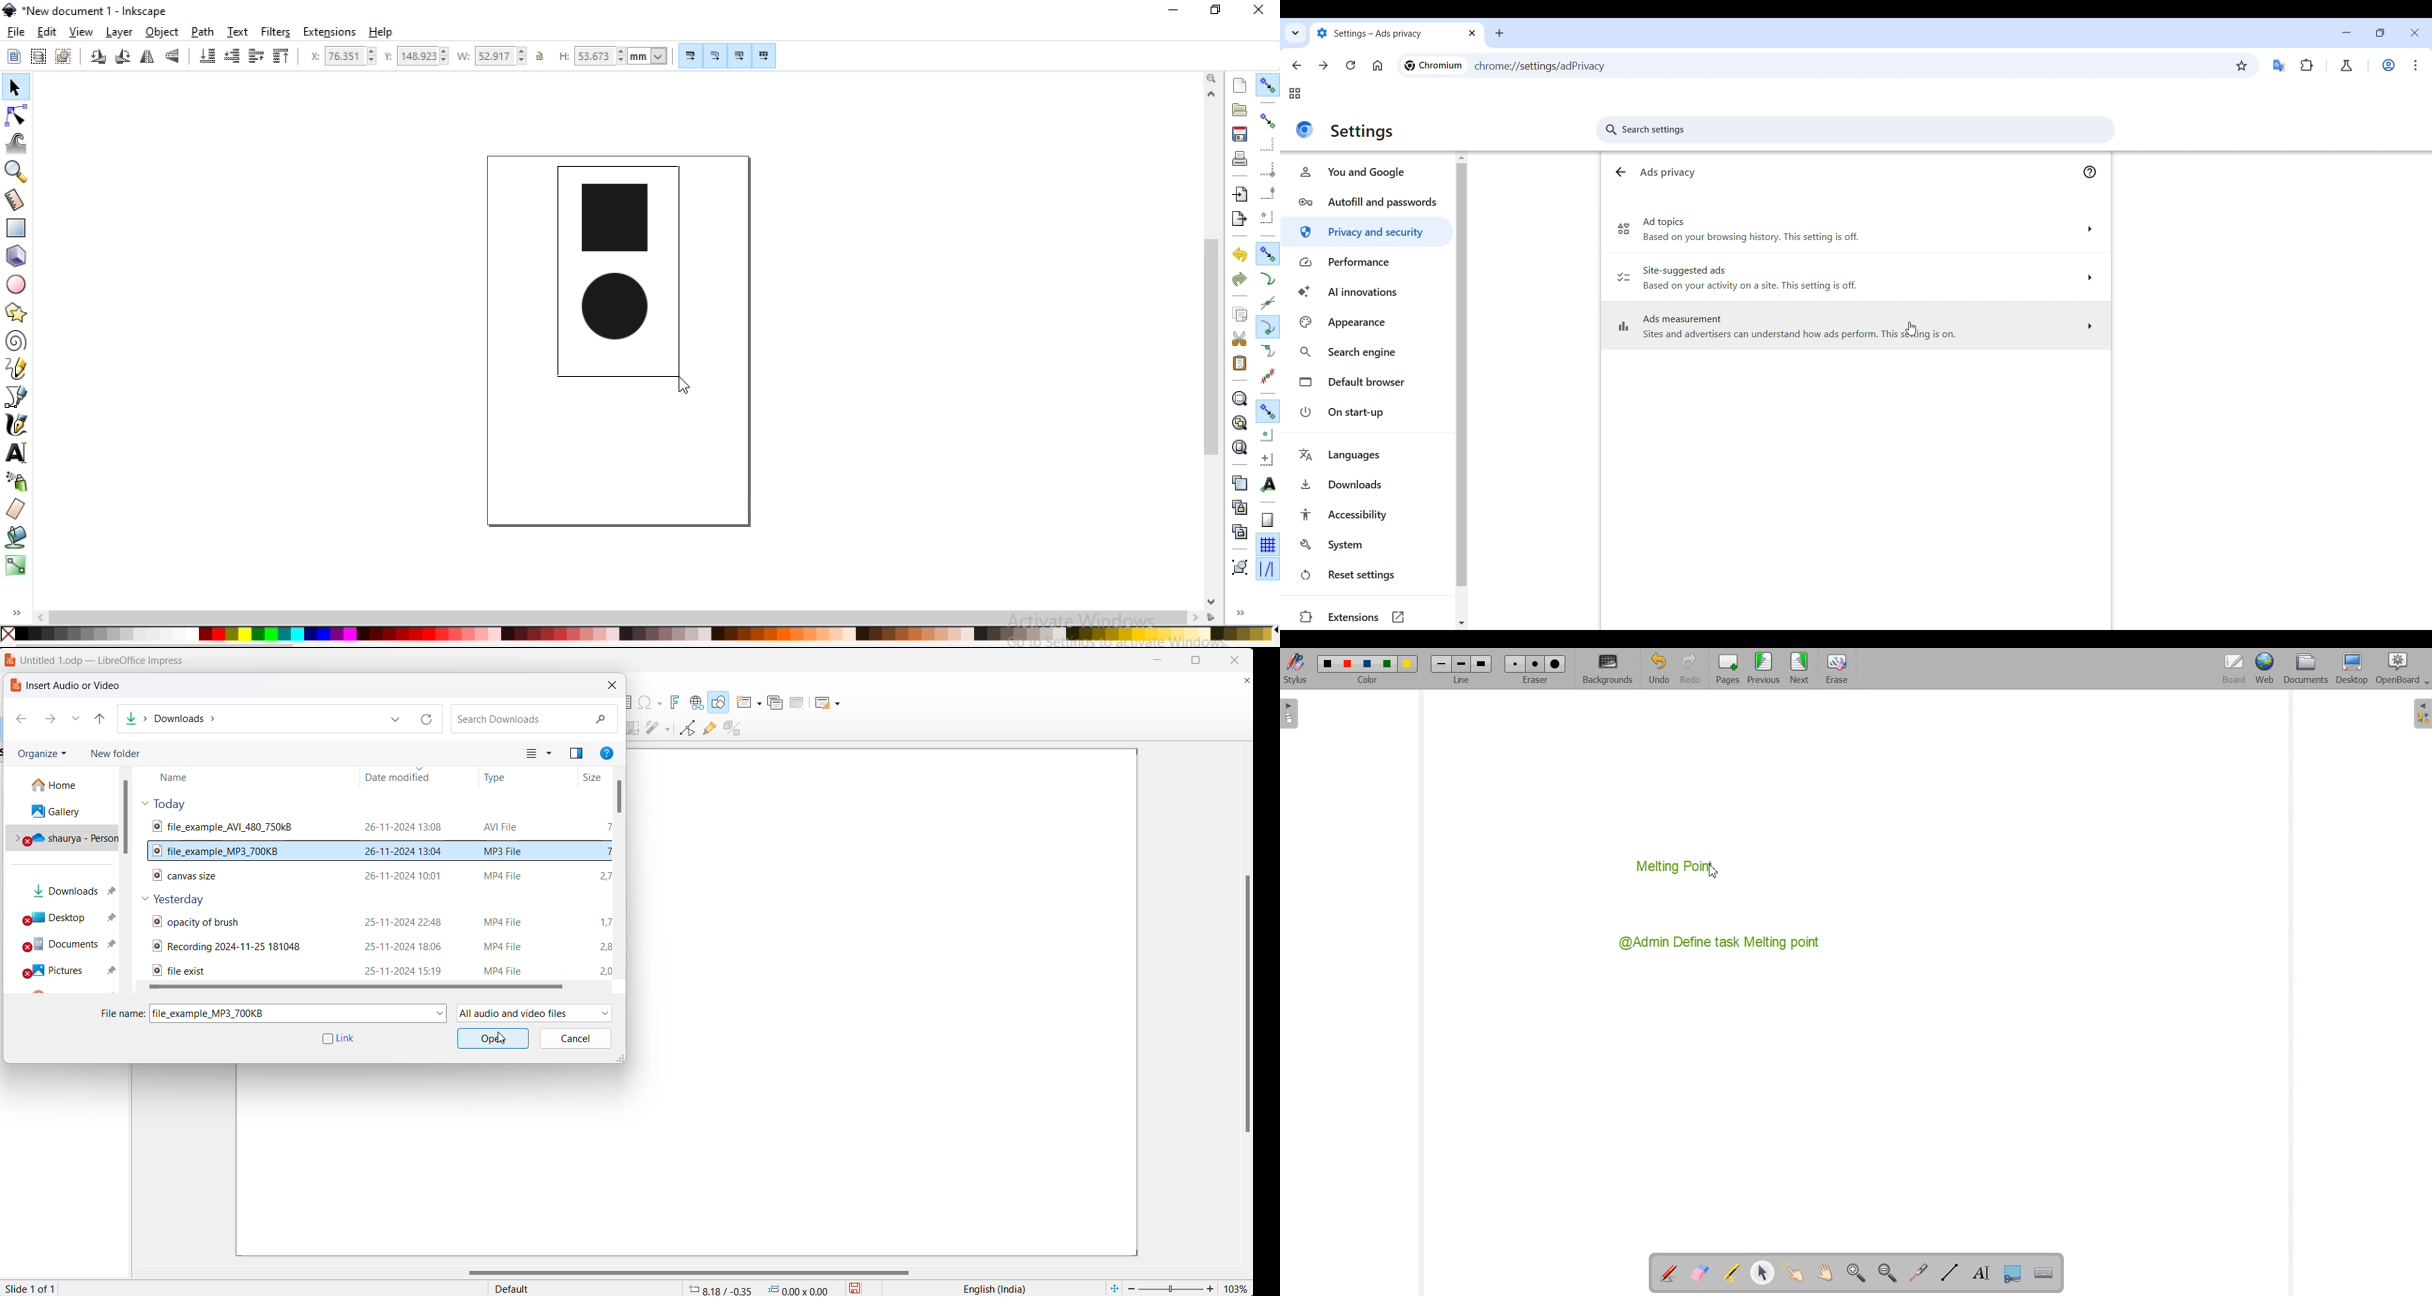 The width and height of the screenshot is (2436, 1316). I want to click on horizontal scroll bar, so click(369, 990).